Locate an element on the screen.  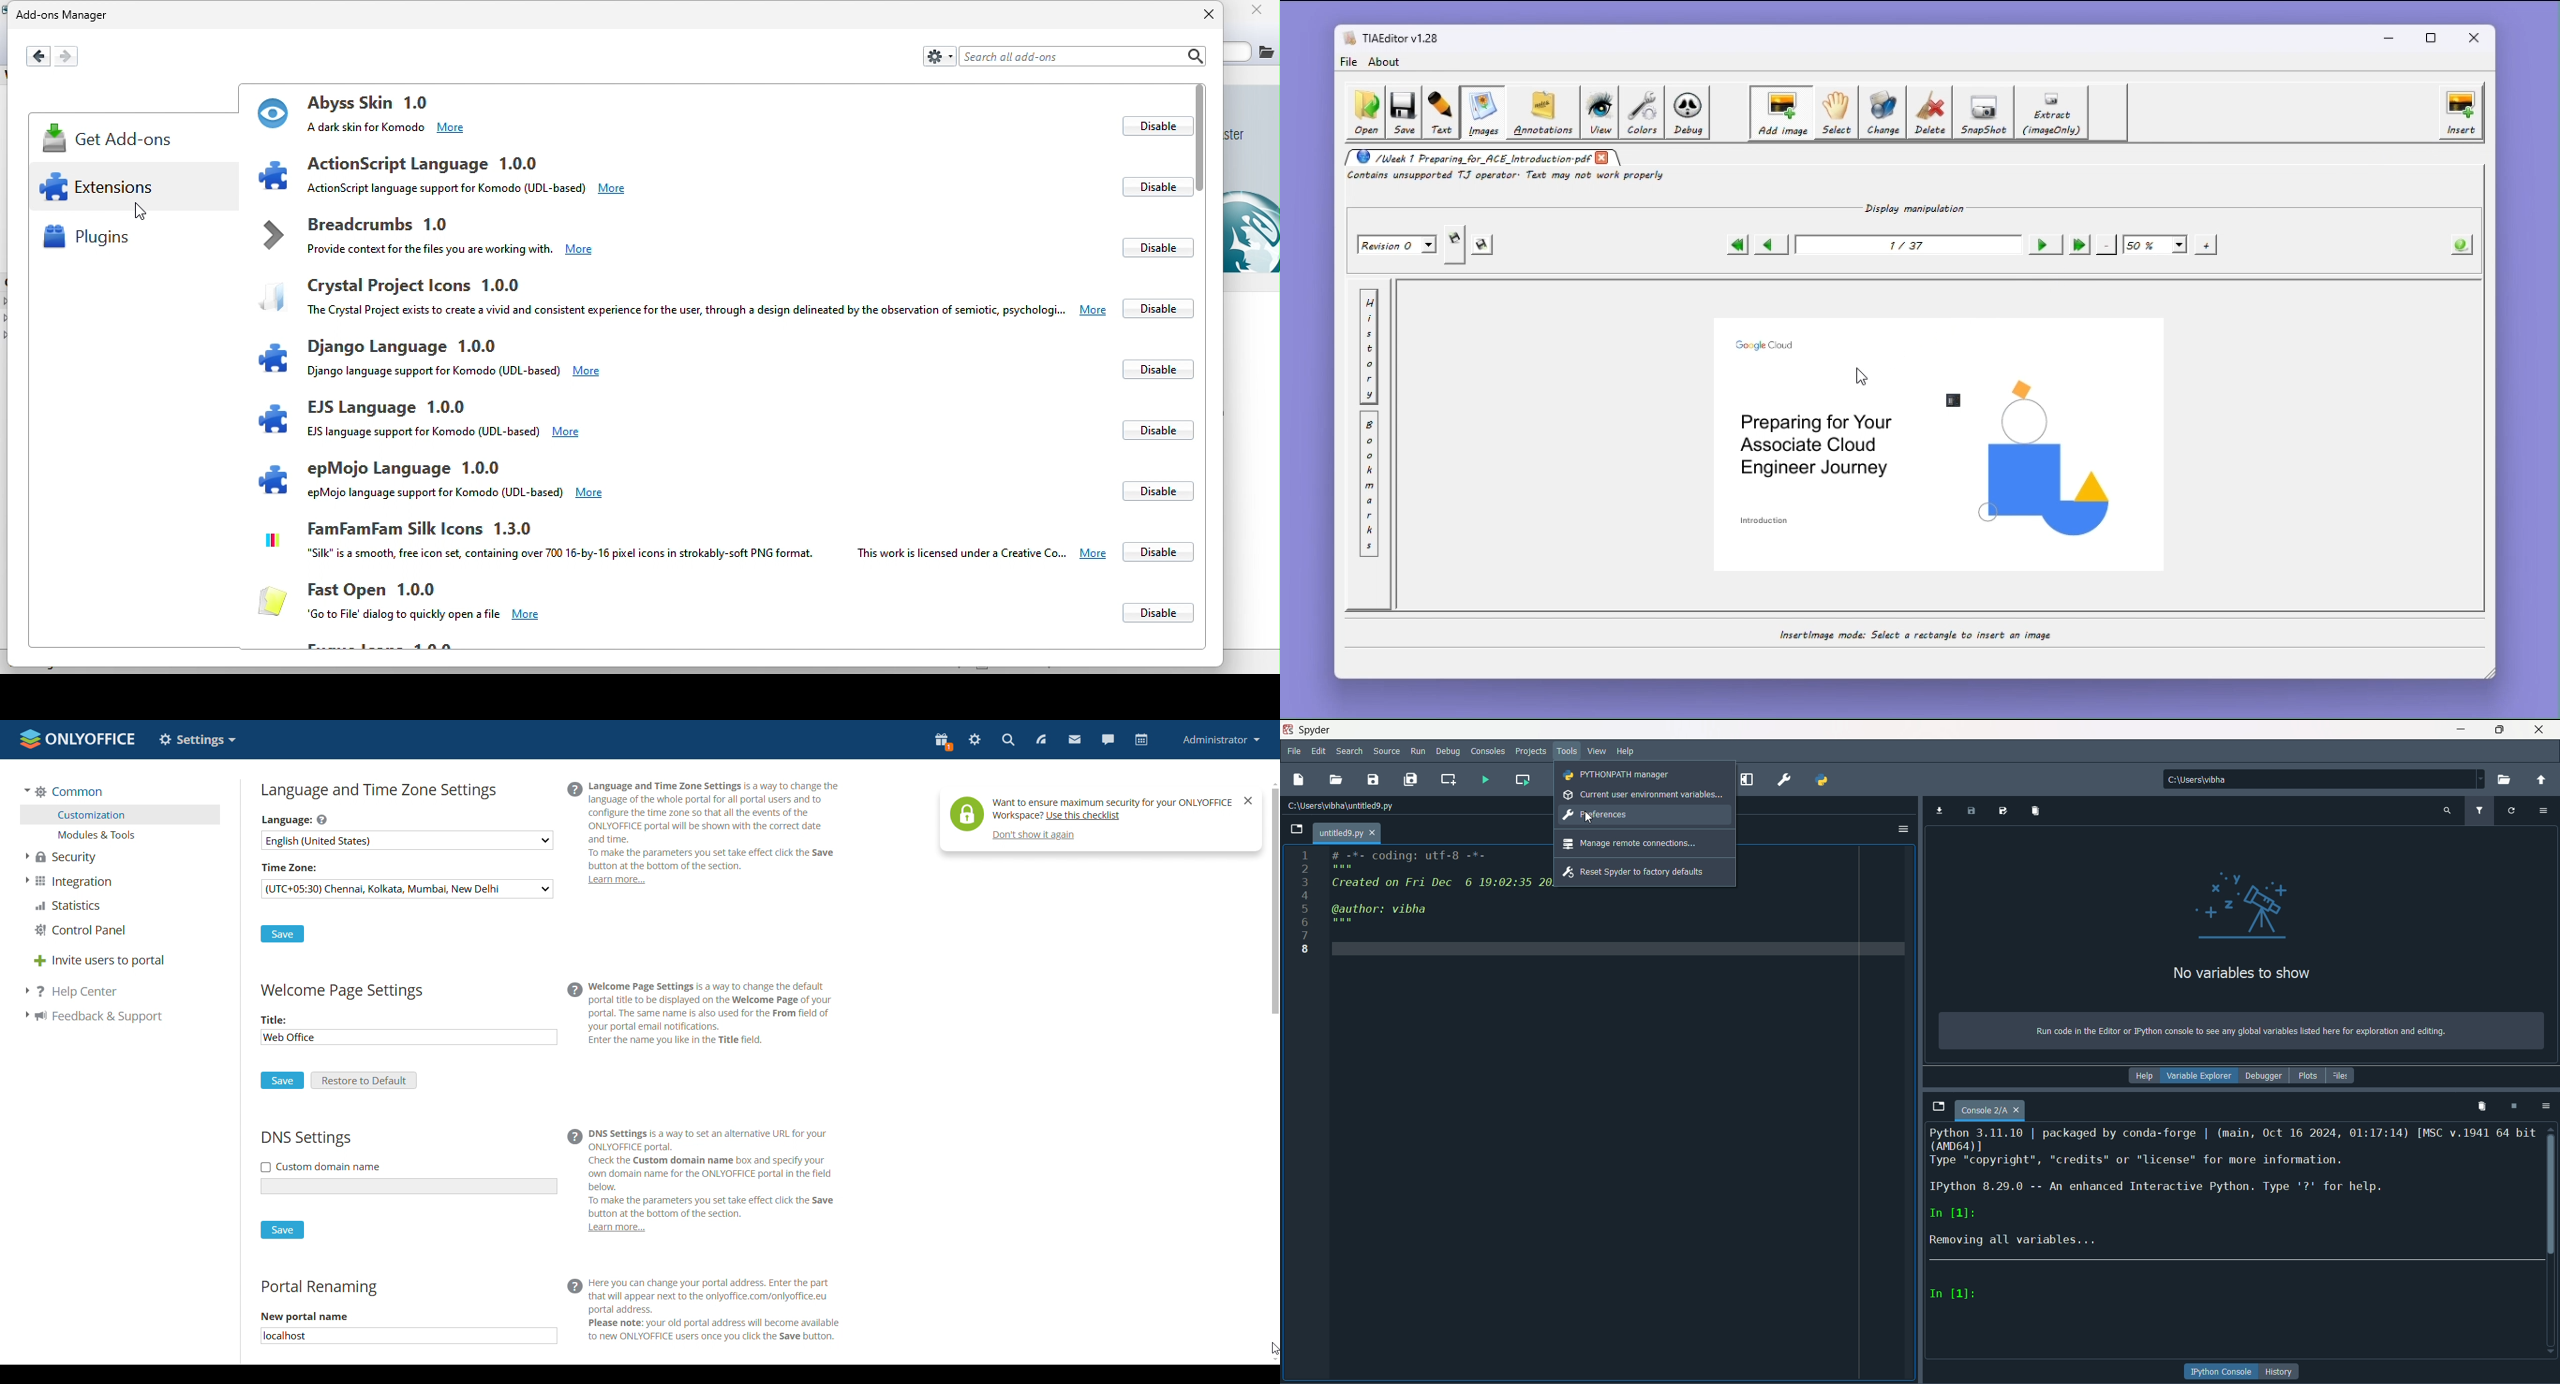
scrollbar is located at coordinates (2551, 1191).